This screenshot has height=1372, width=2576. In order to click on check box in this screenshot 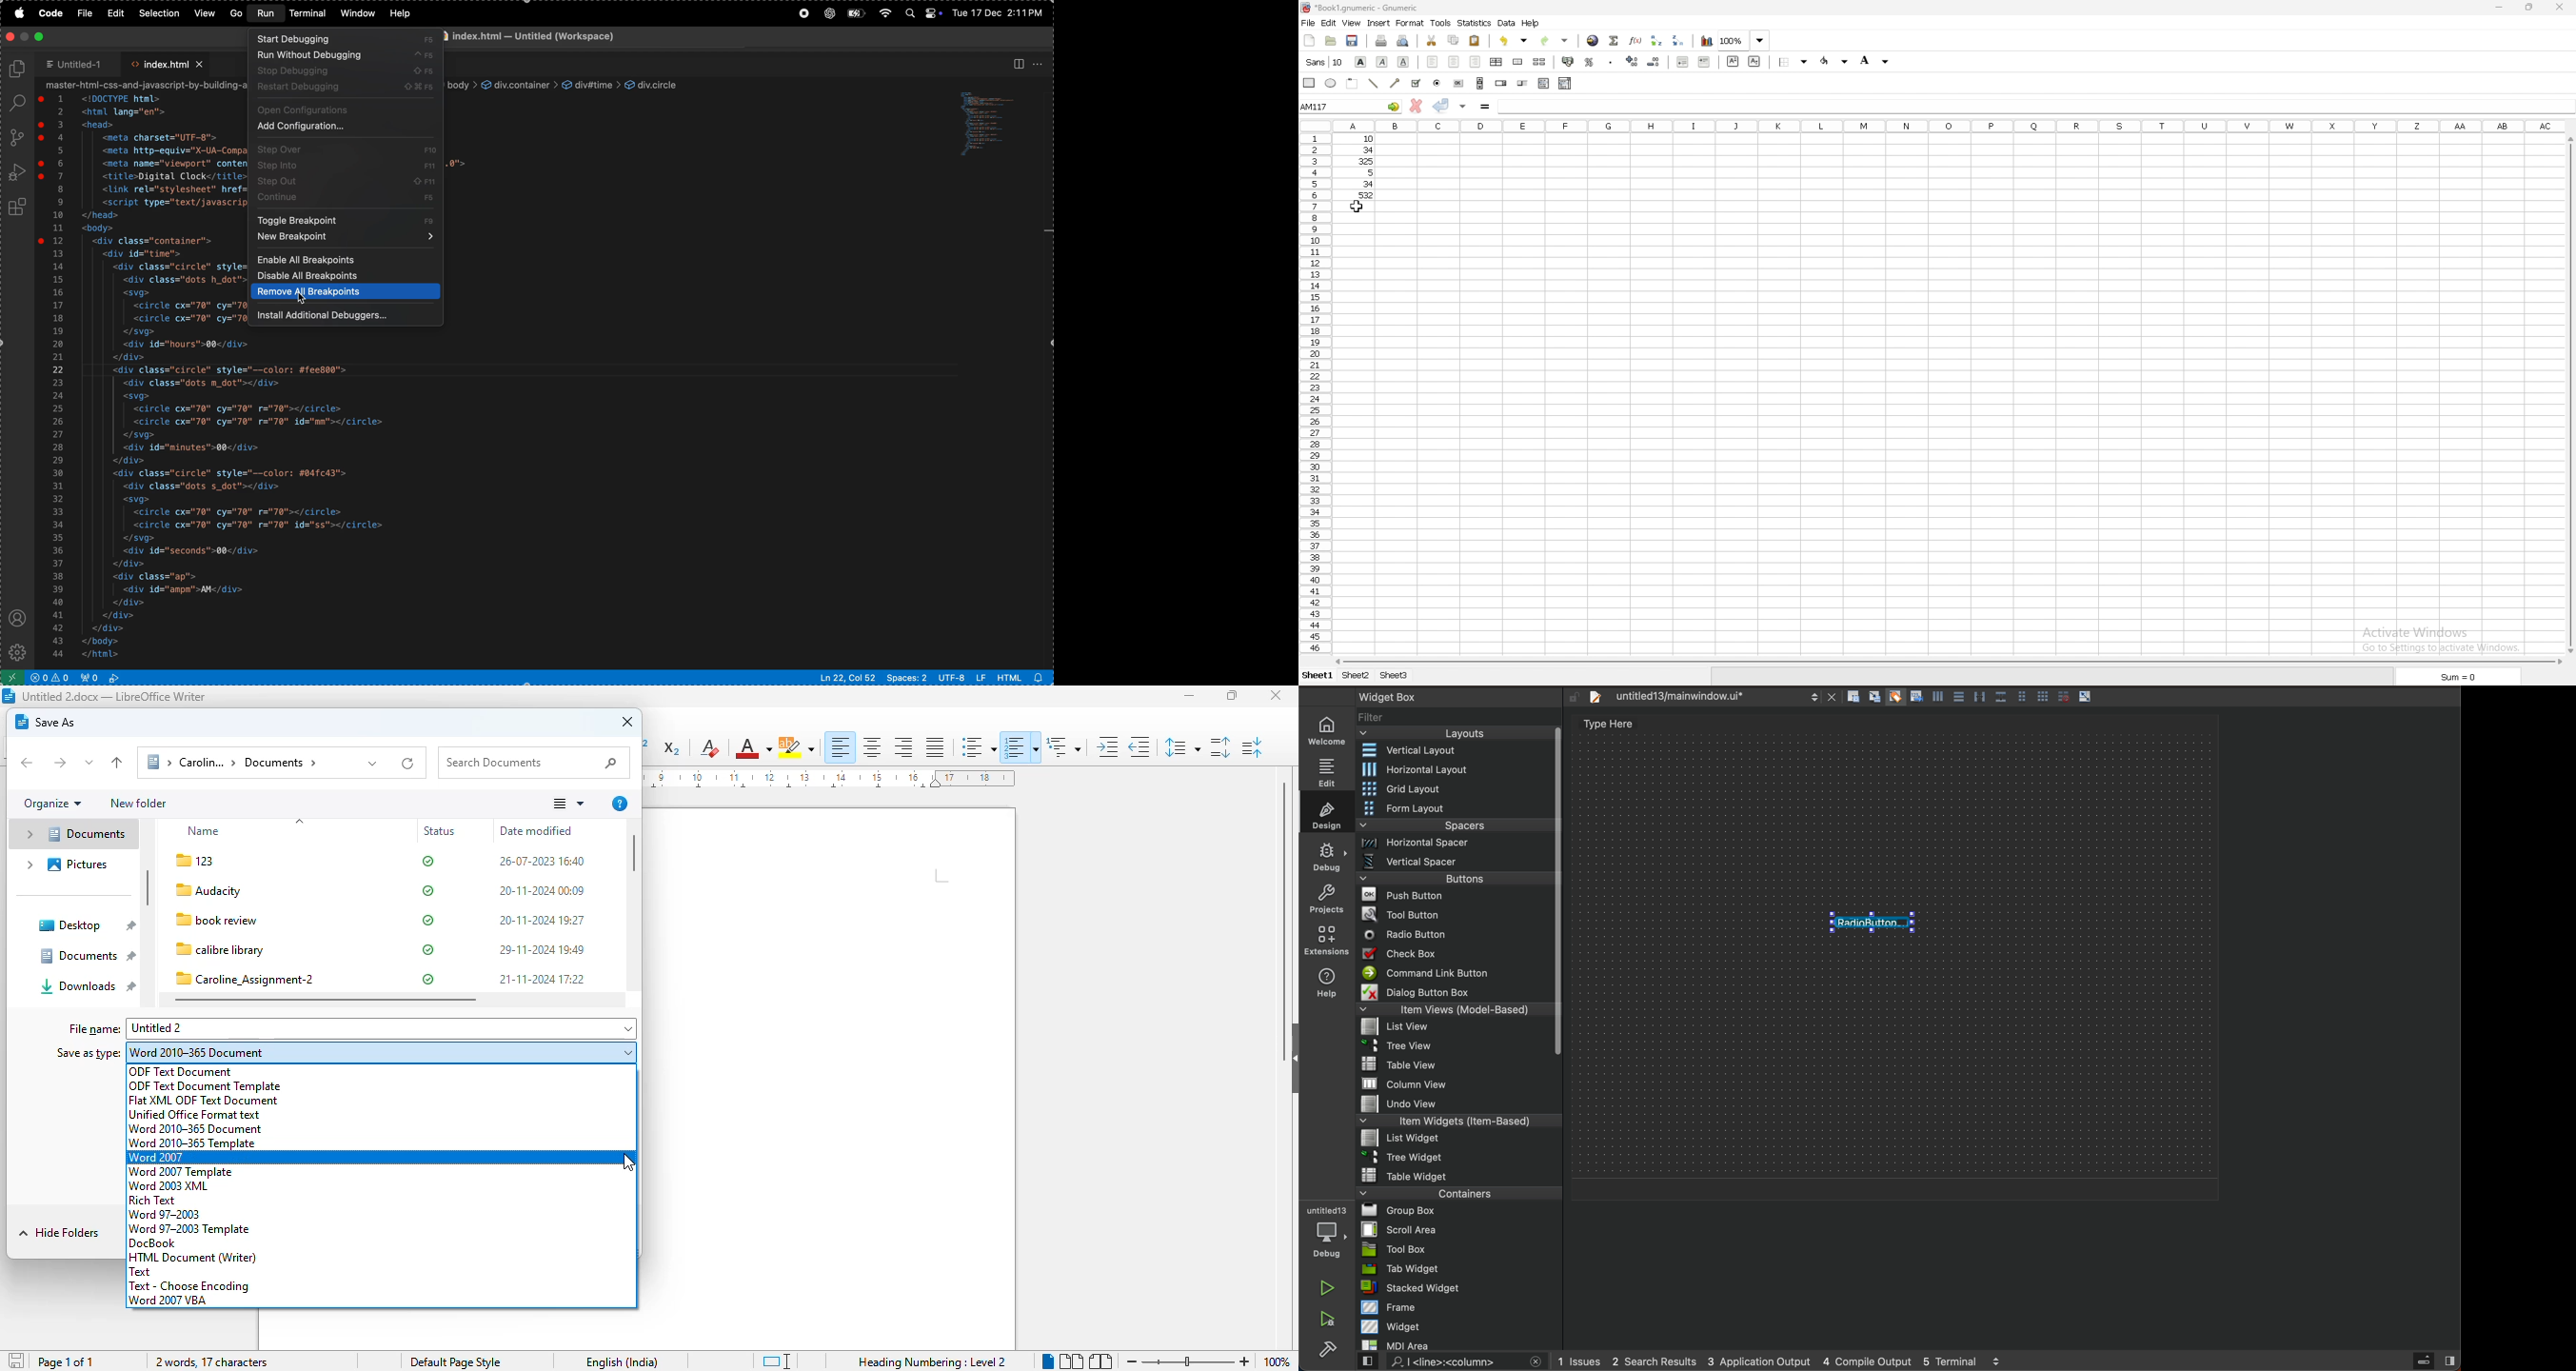, I will do `click(1455, 955)`.